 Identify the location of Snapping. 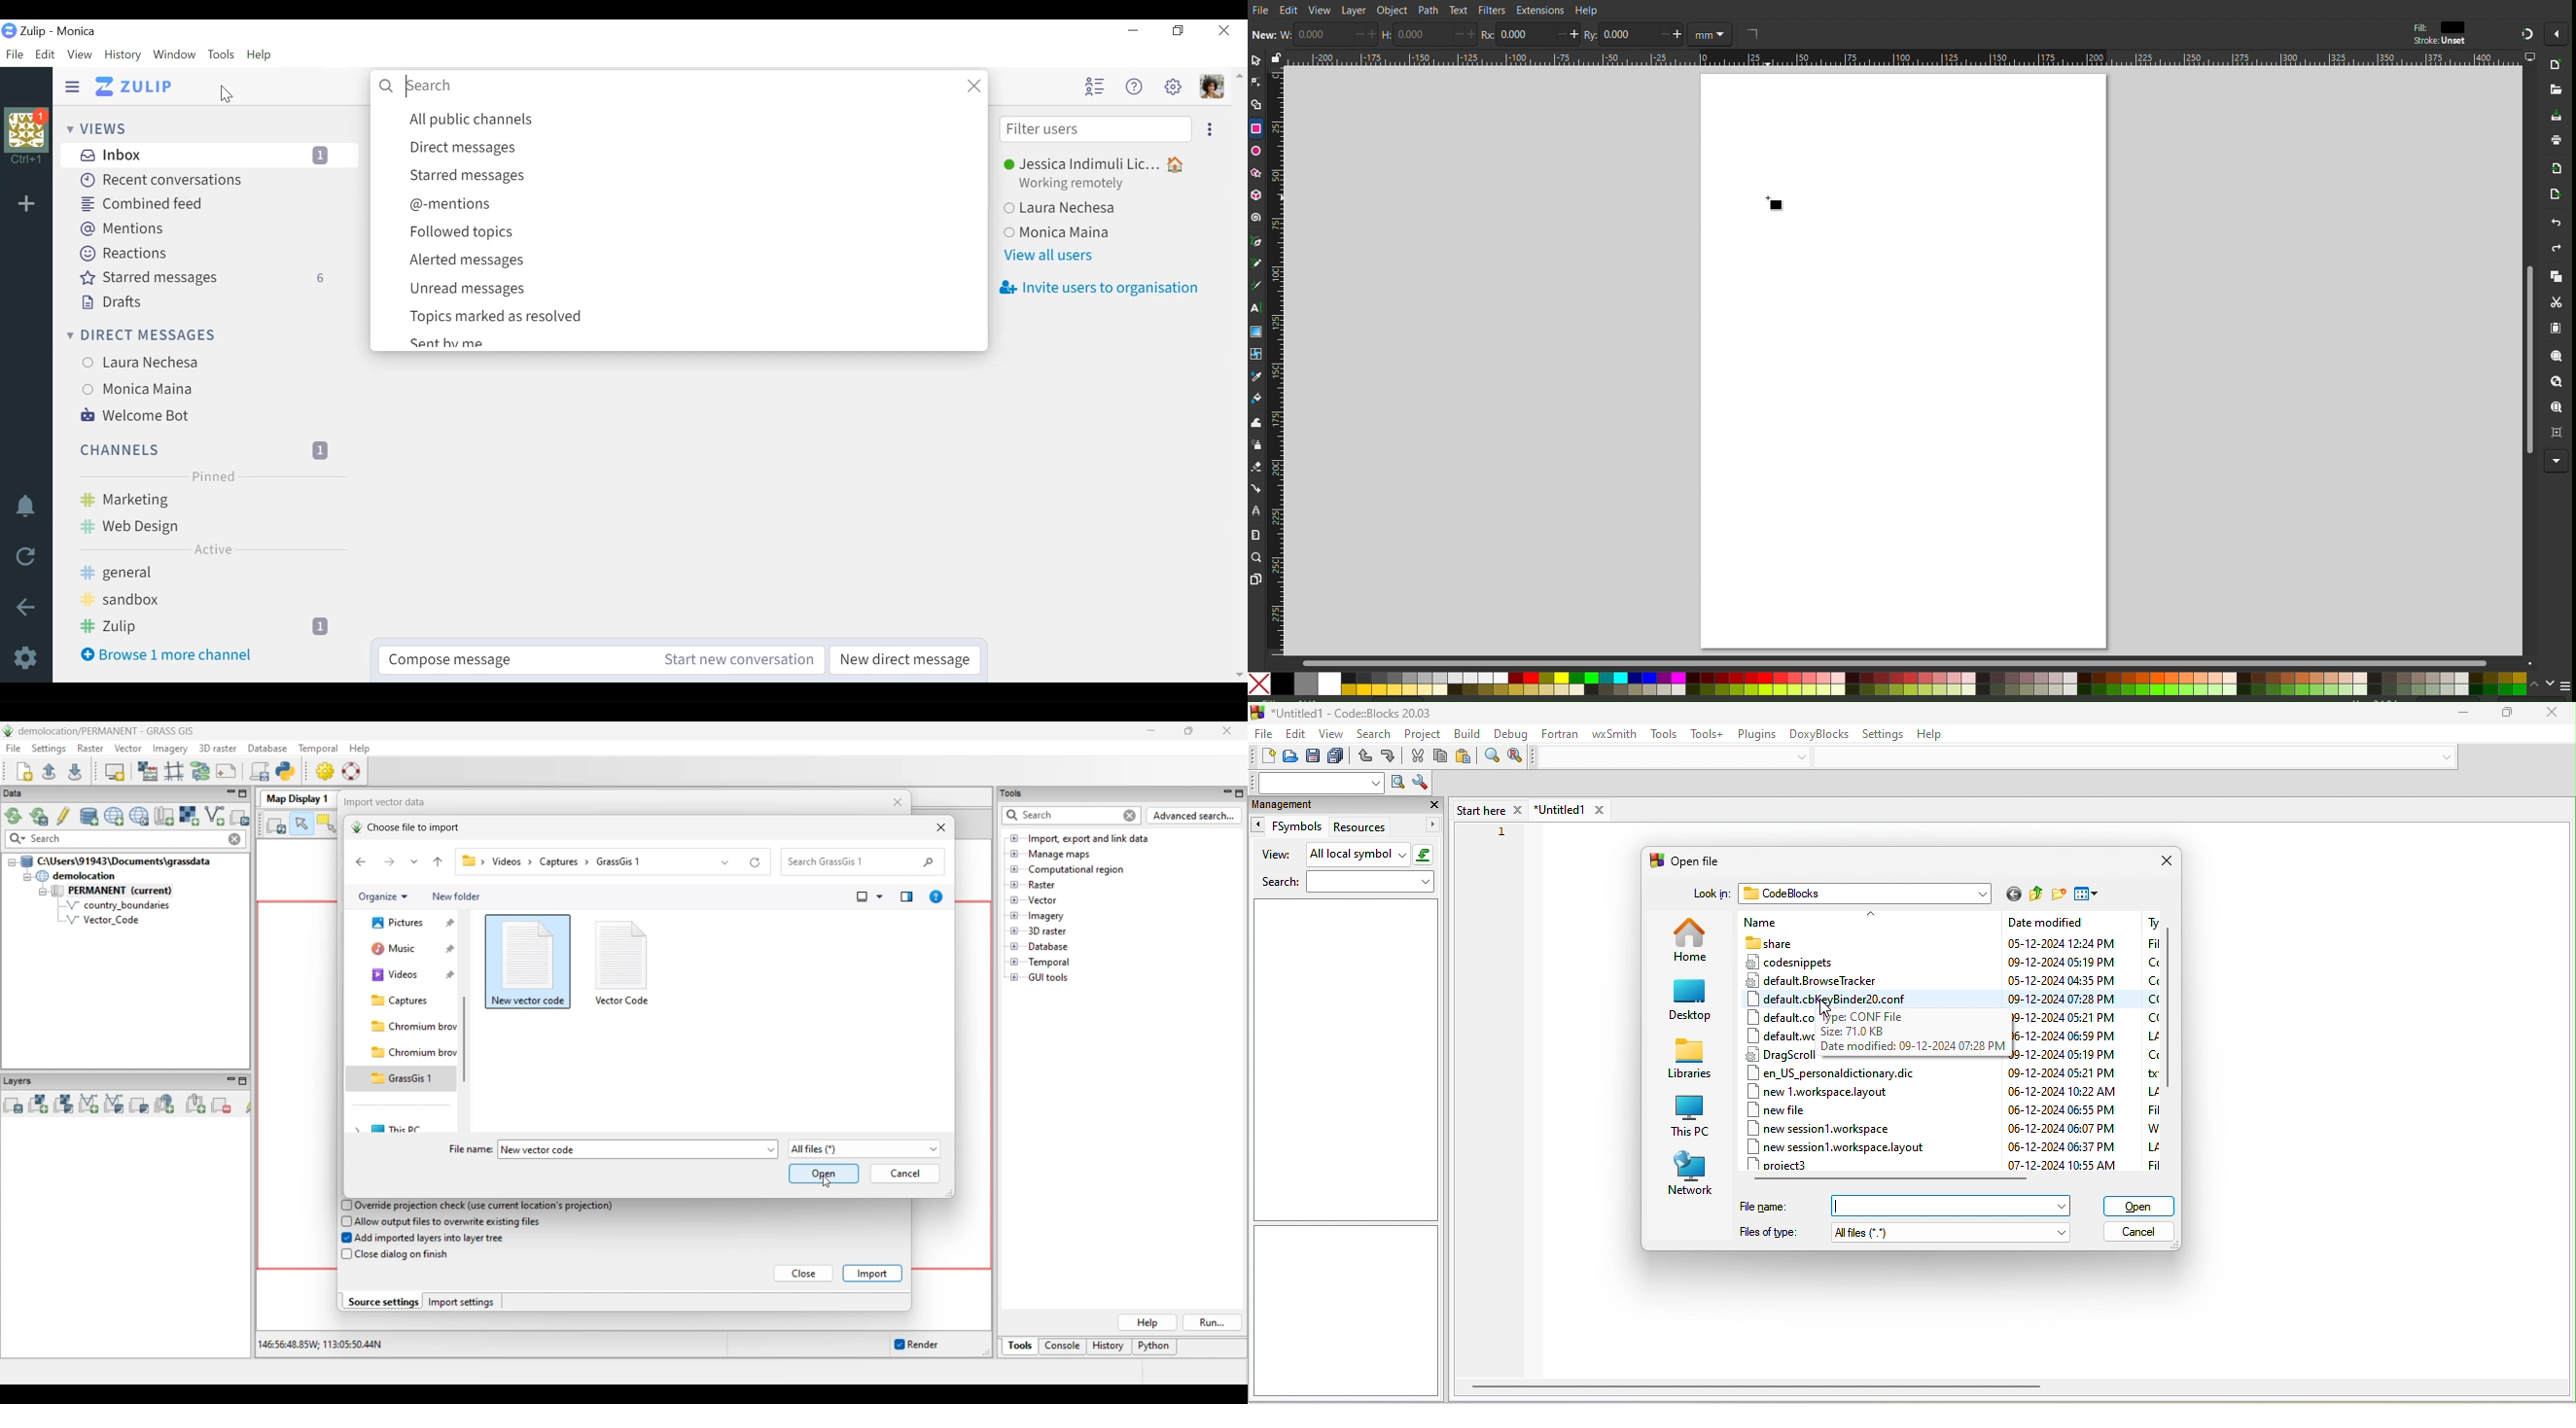
(2526, 32).